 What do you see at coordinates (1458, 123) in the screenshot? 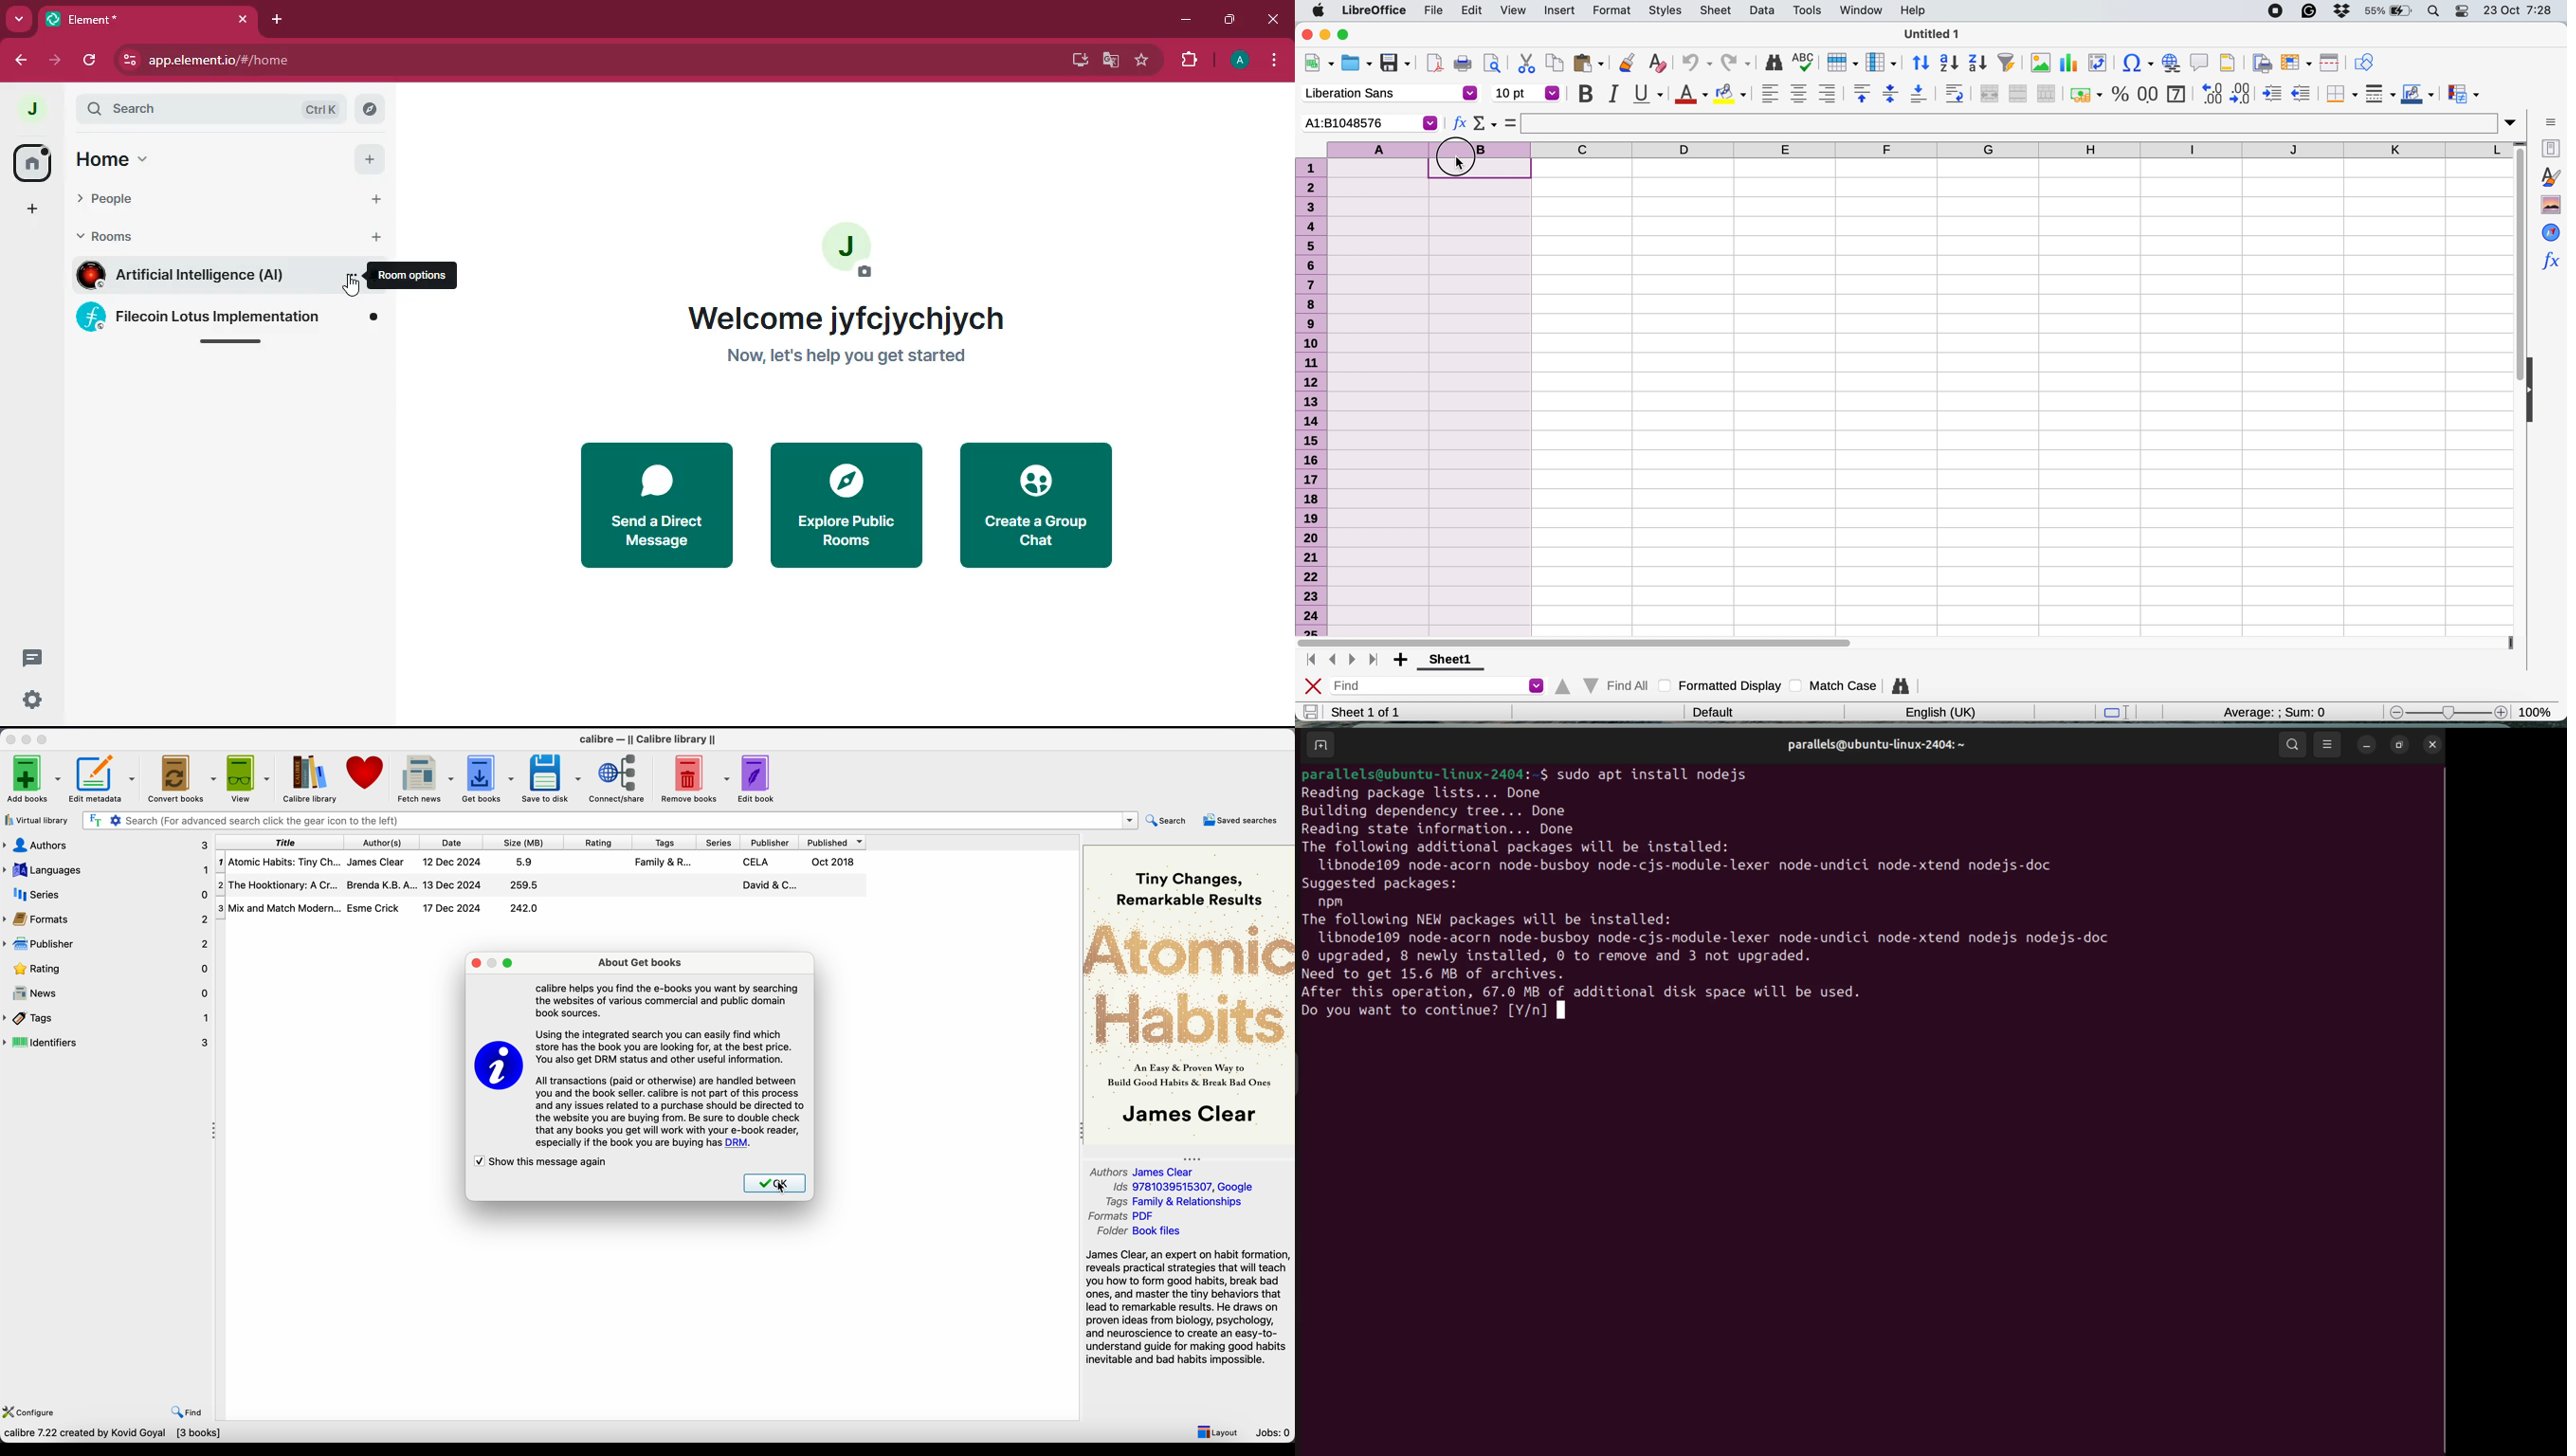
I see `function wizard` at bounding box center [1458, 123].